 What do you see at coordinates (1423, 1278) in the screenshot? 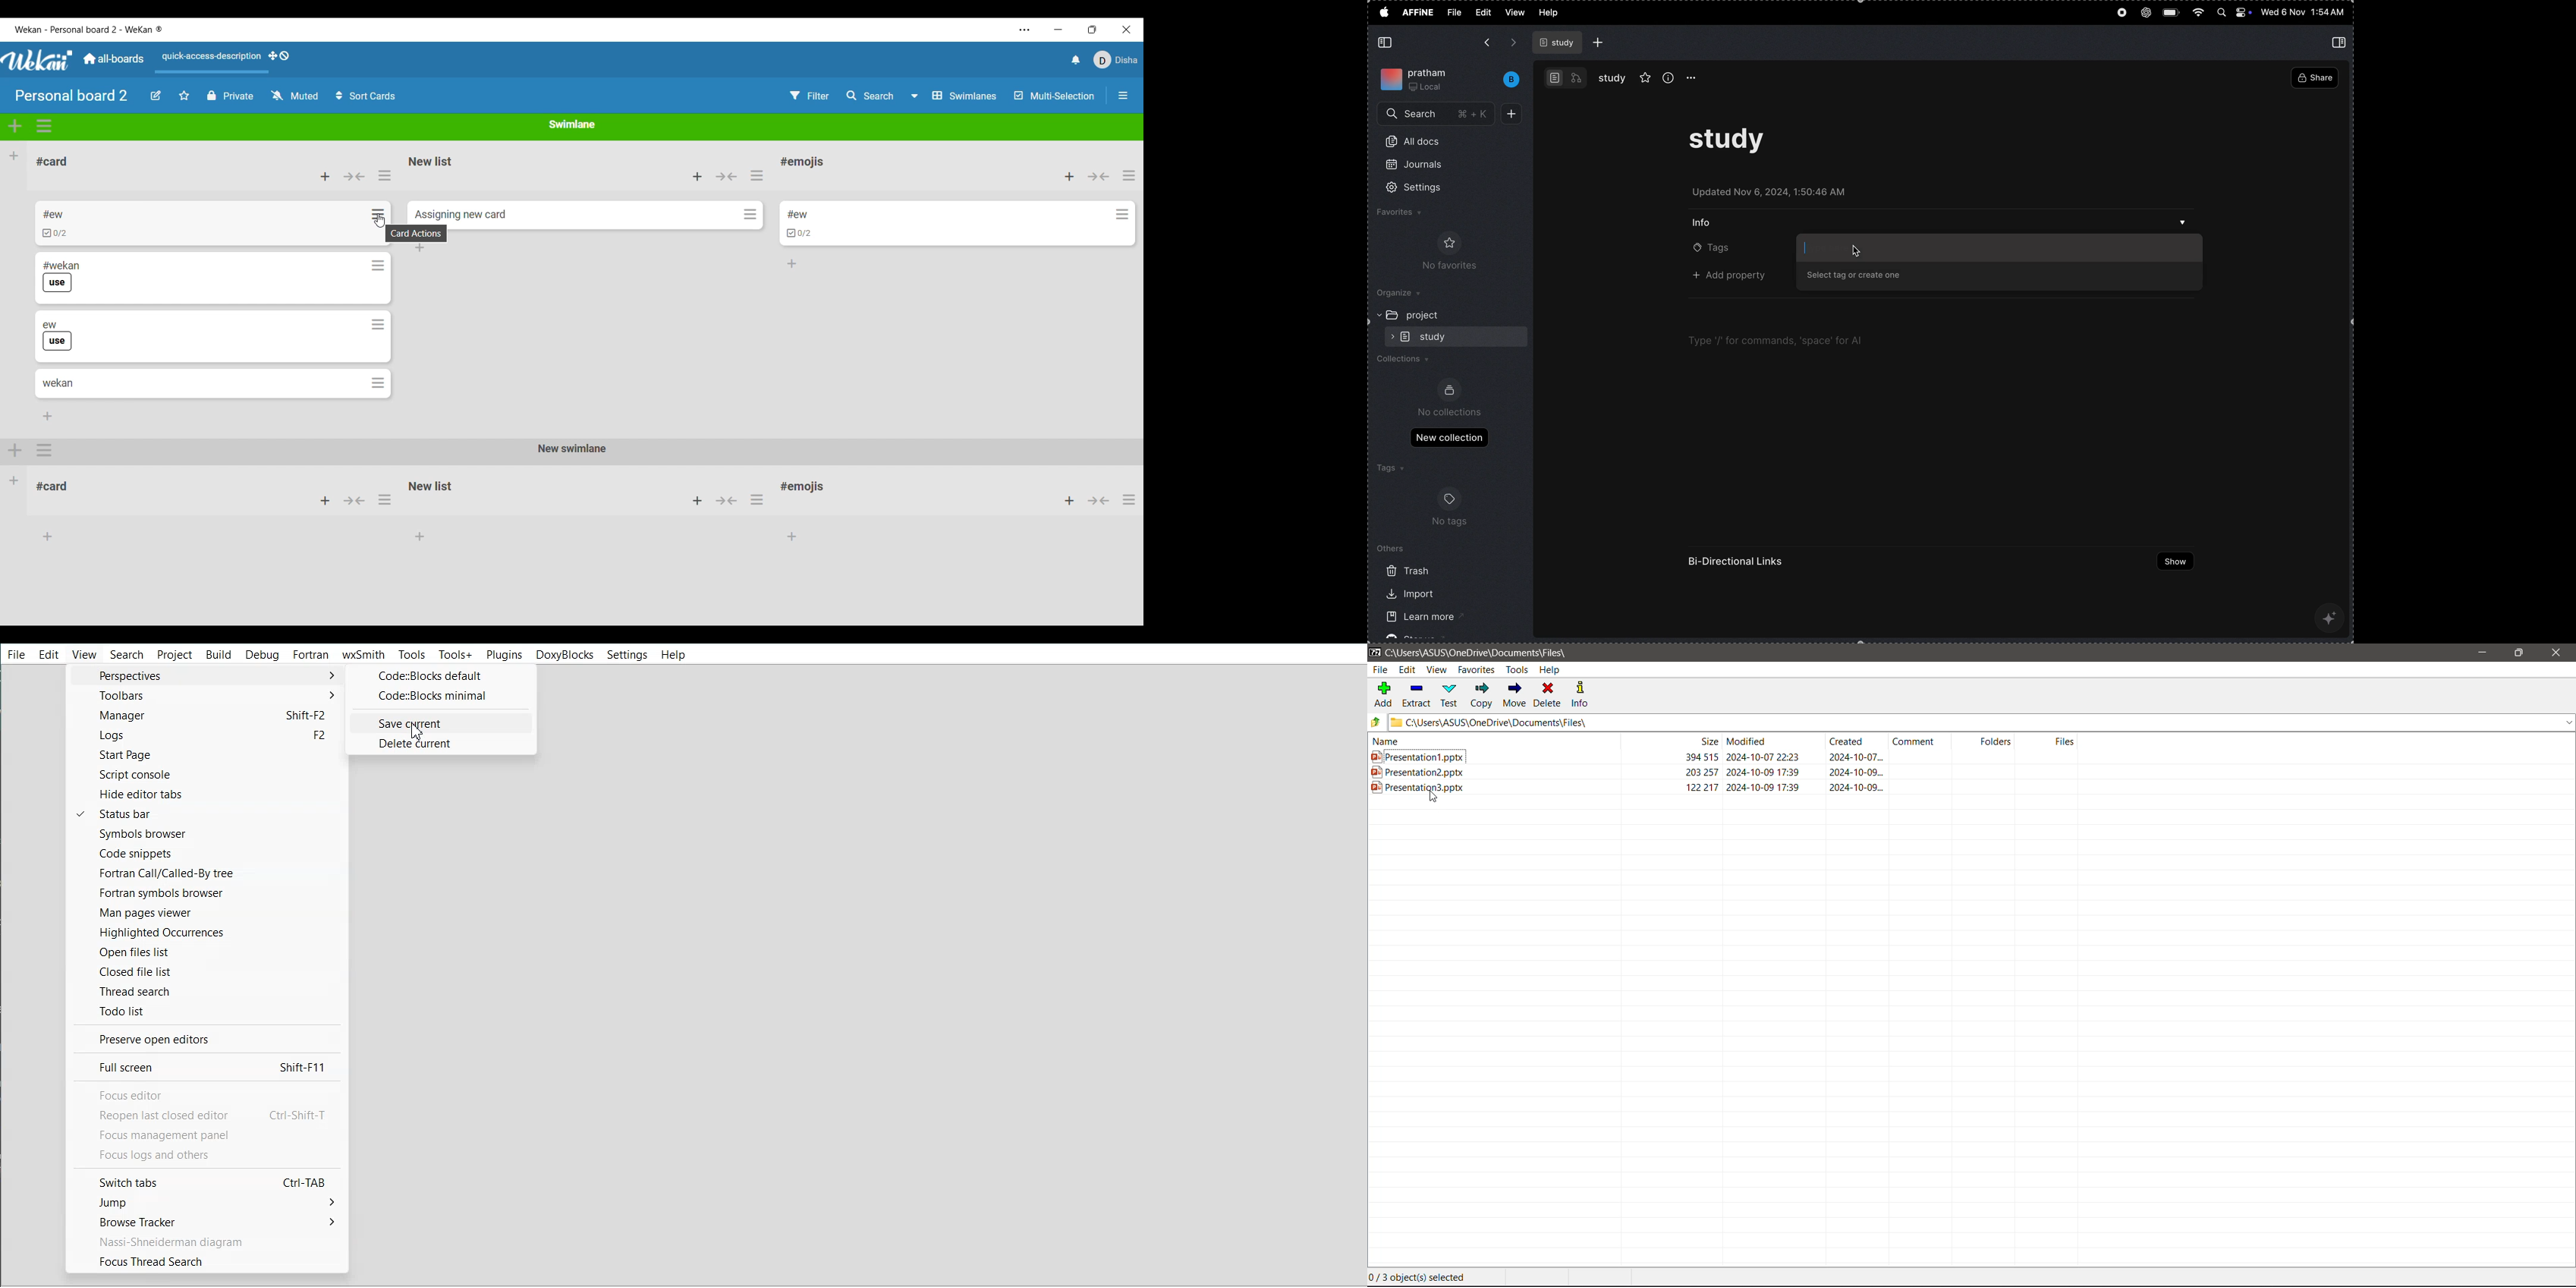
I see `Current Selection` at bounding box center [1423, 1278].